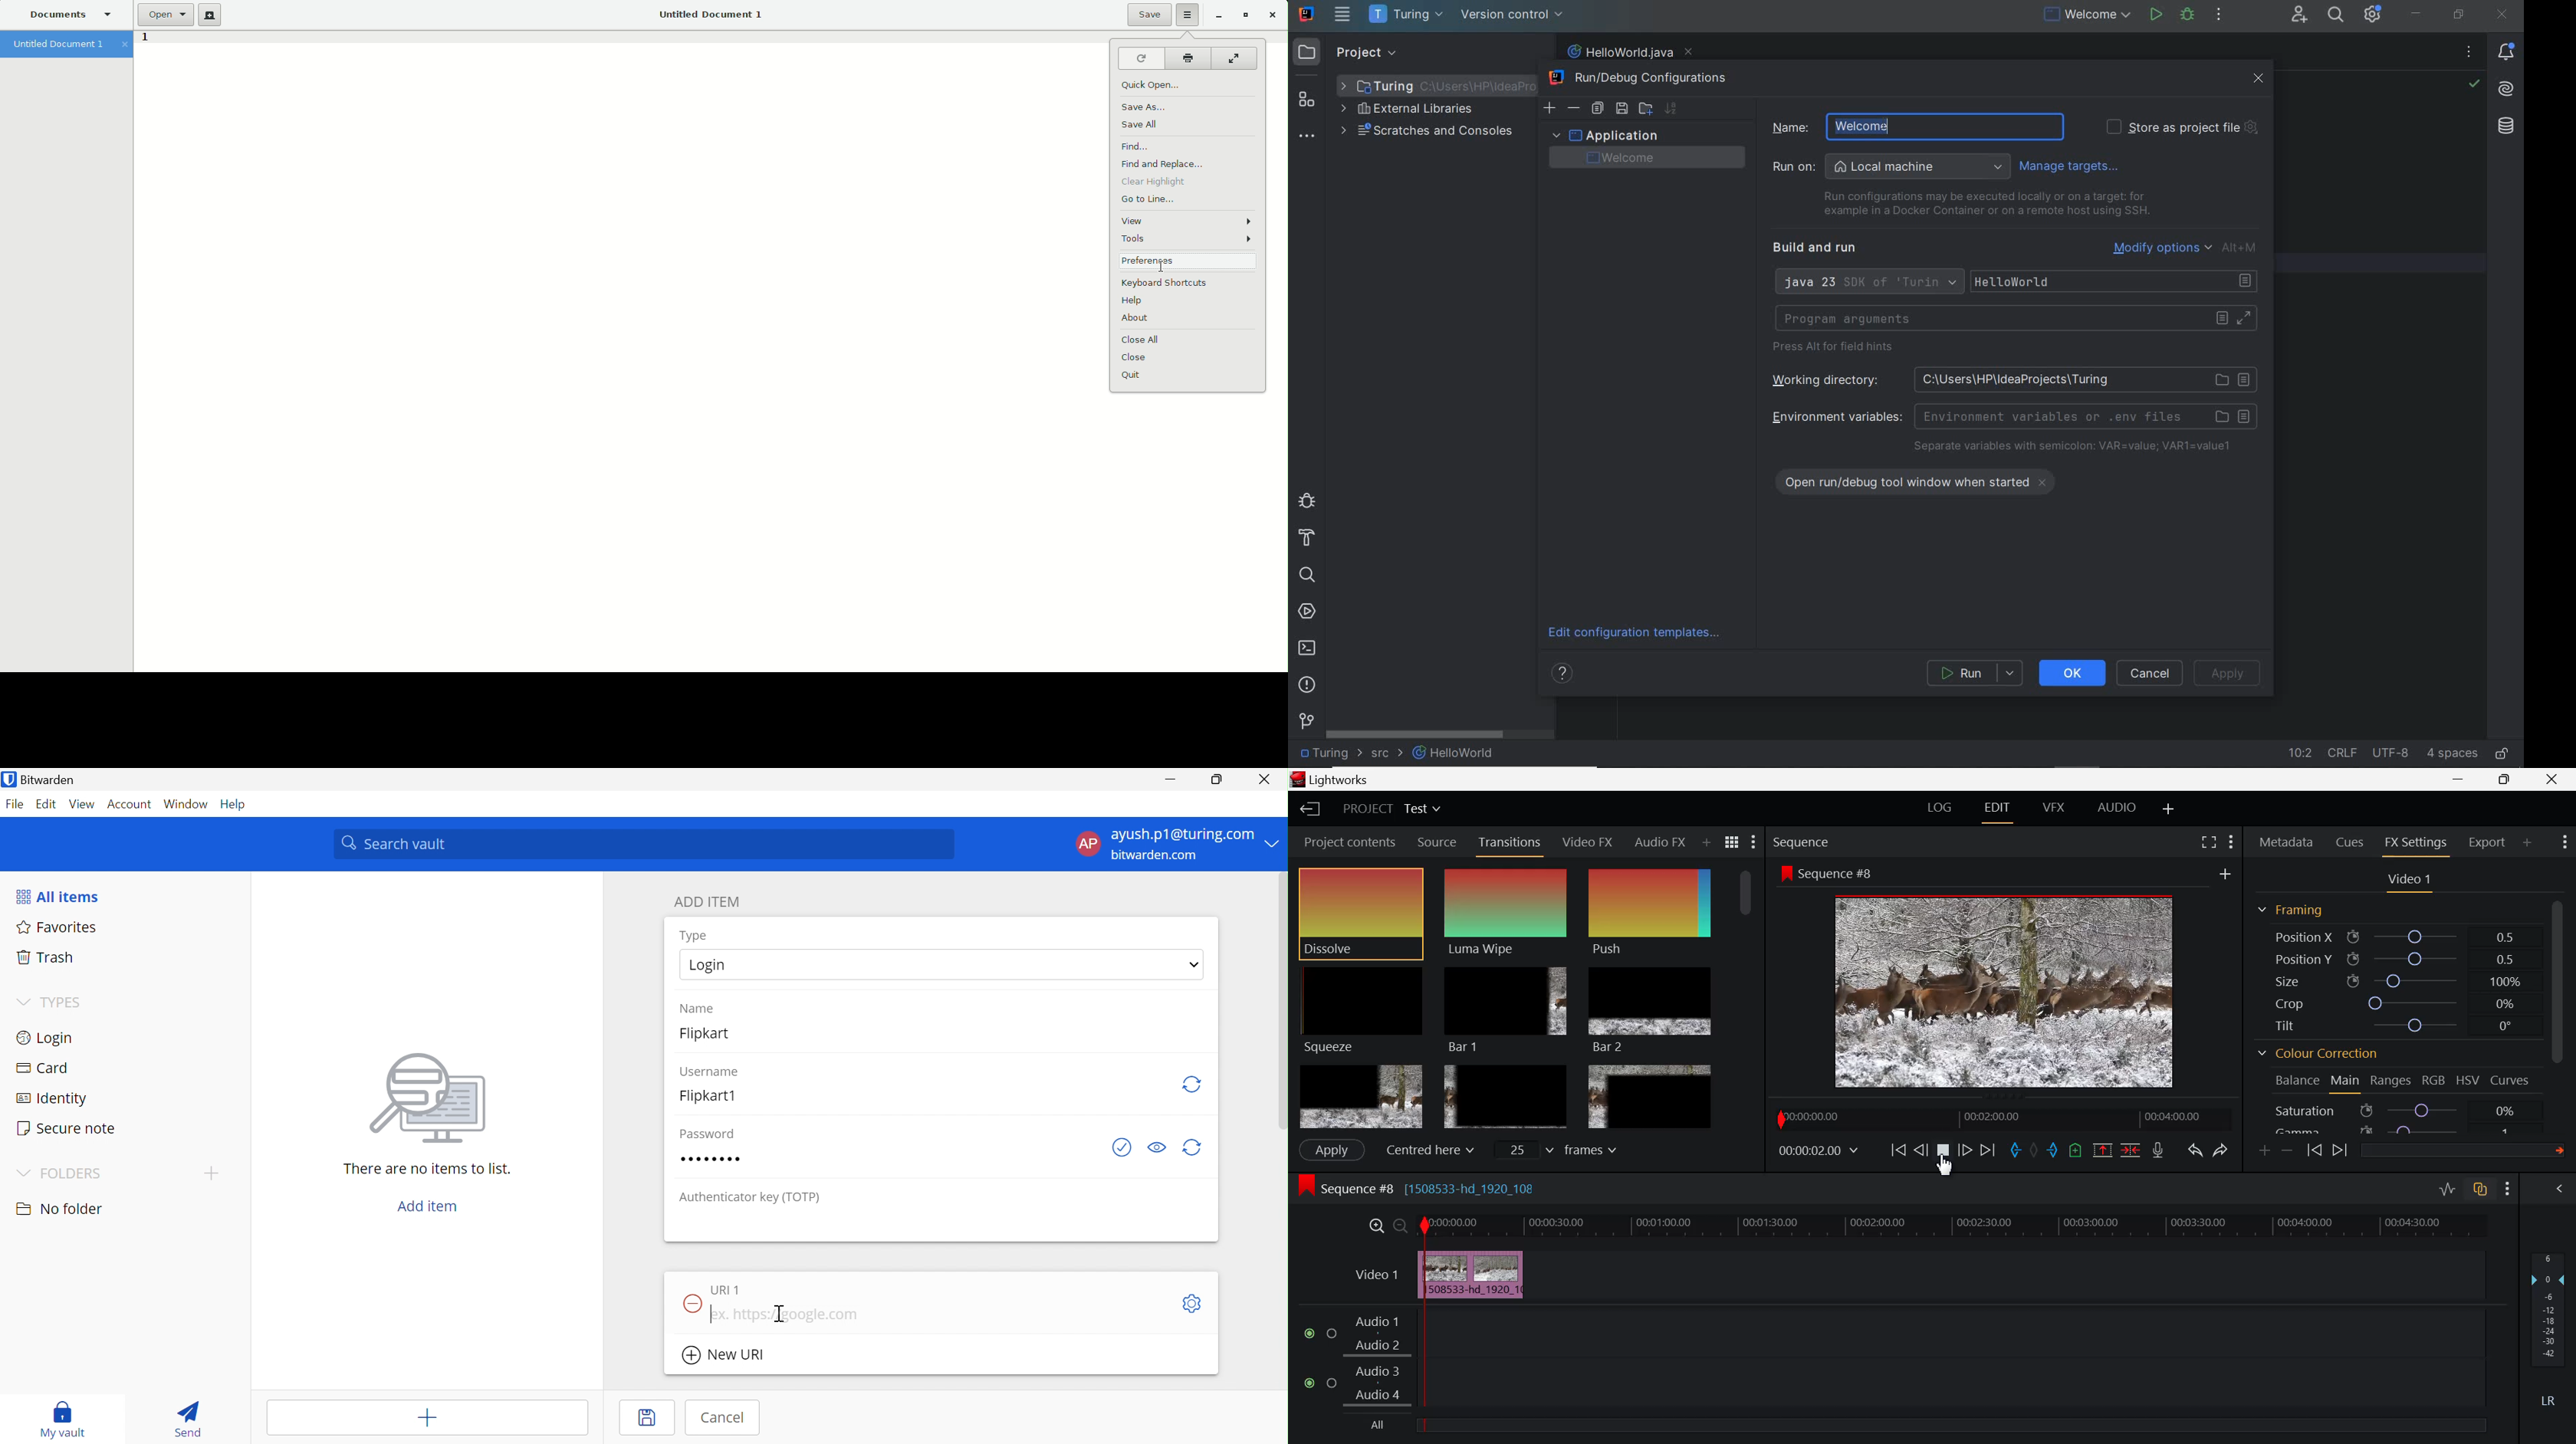  What do you see at coordinates (709, 904) in the screenshot?
I see `ADD ITEM` at bounding box center [709, 904].